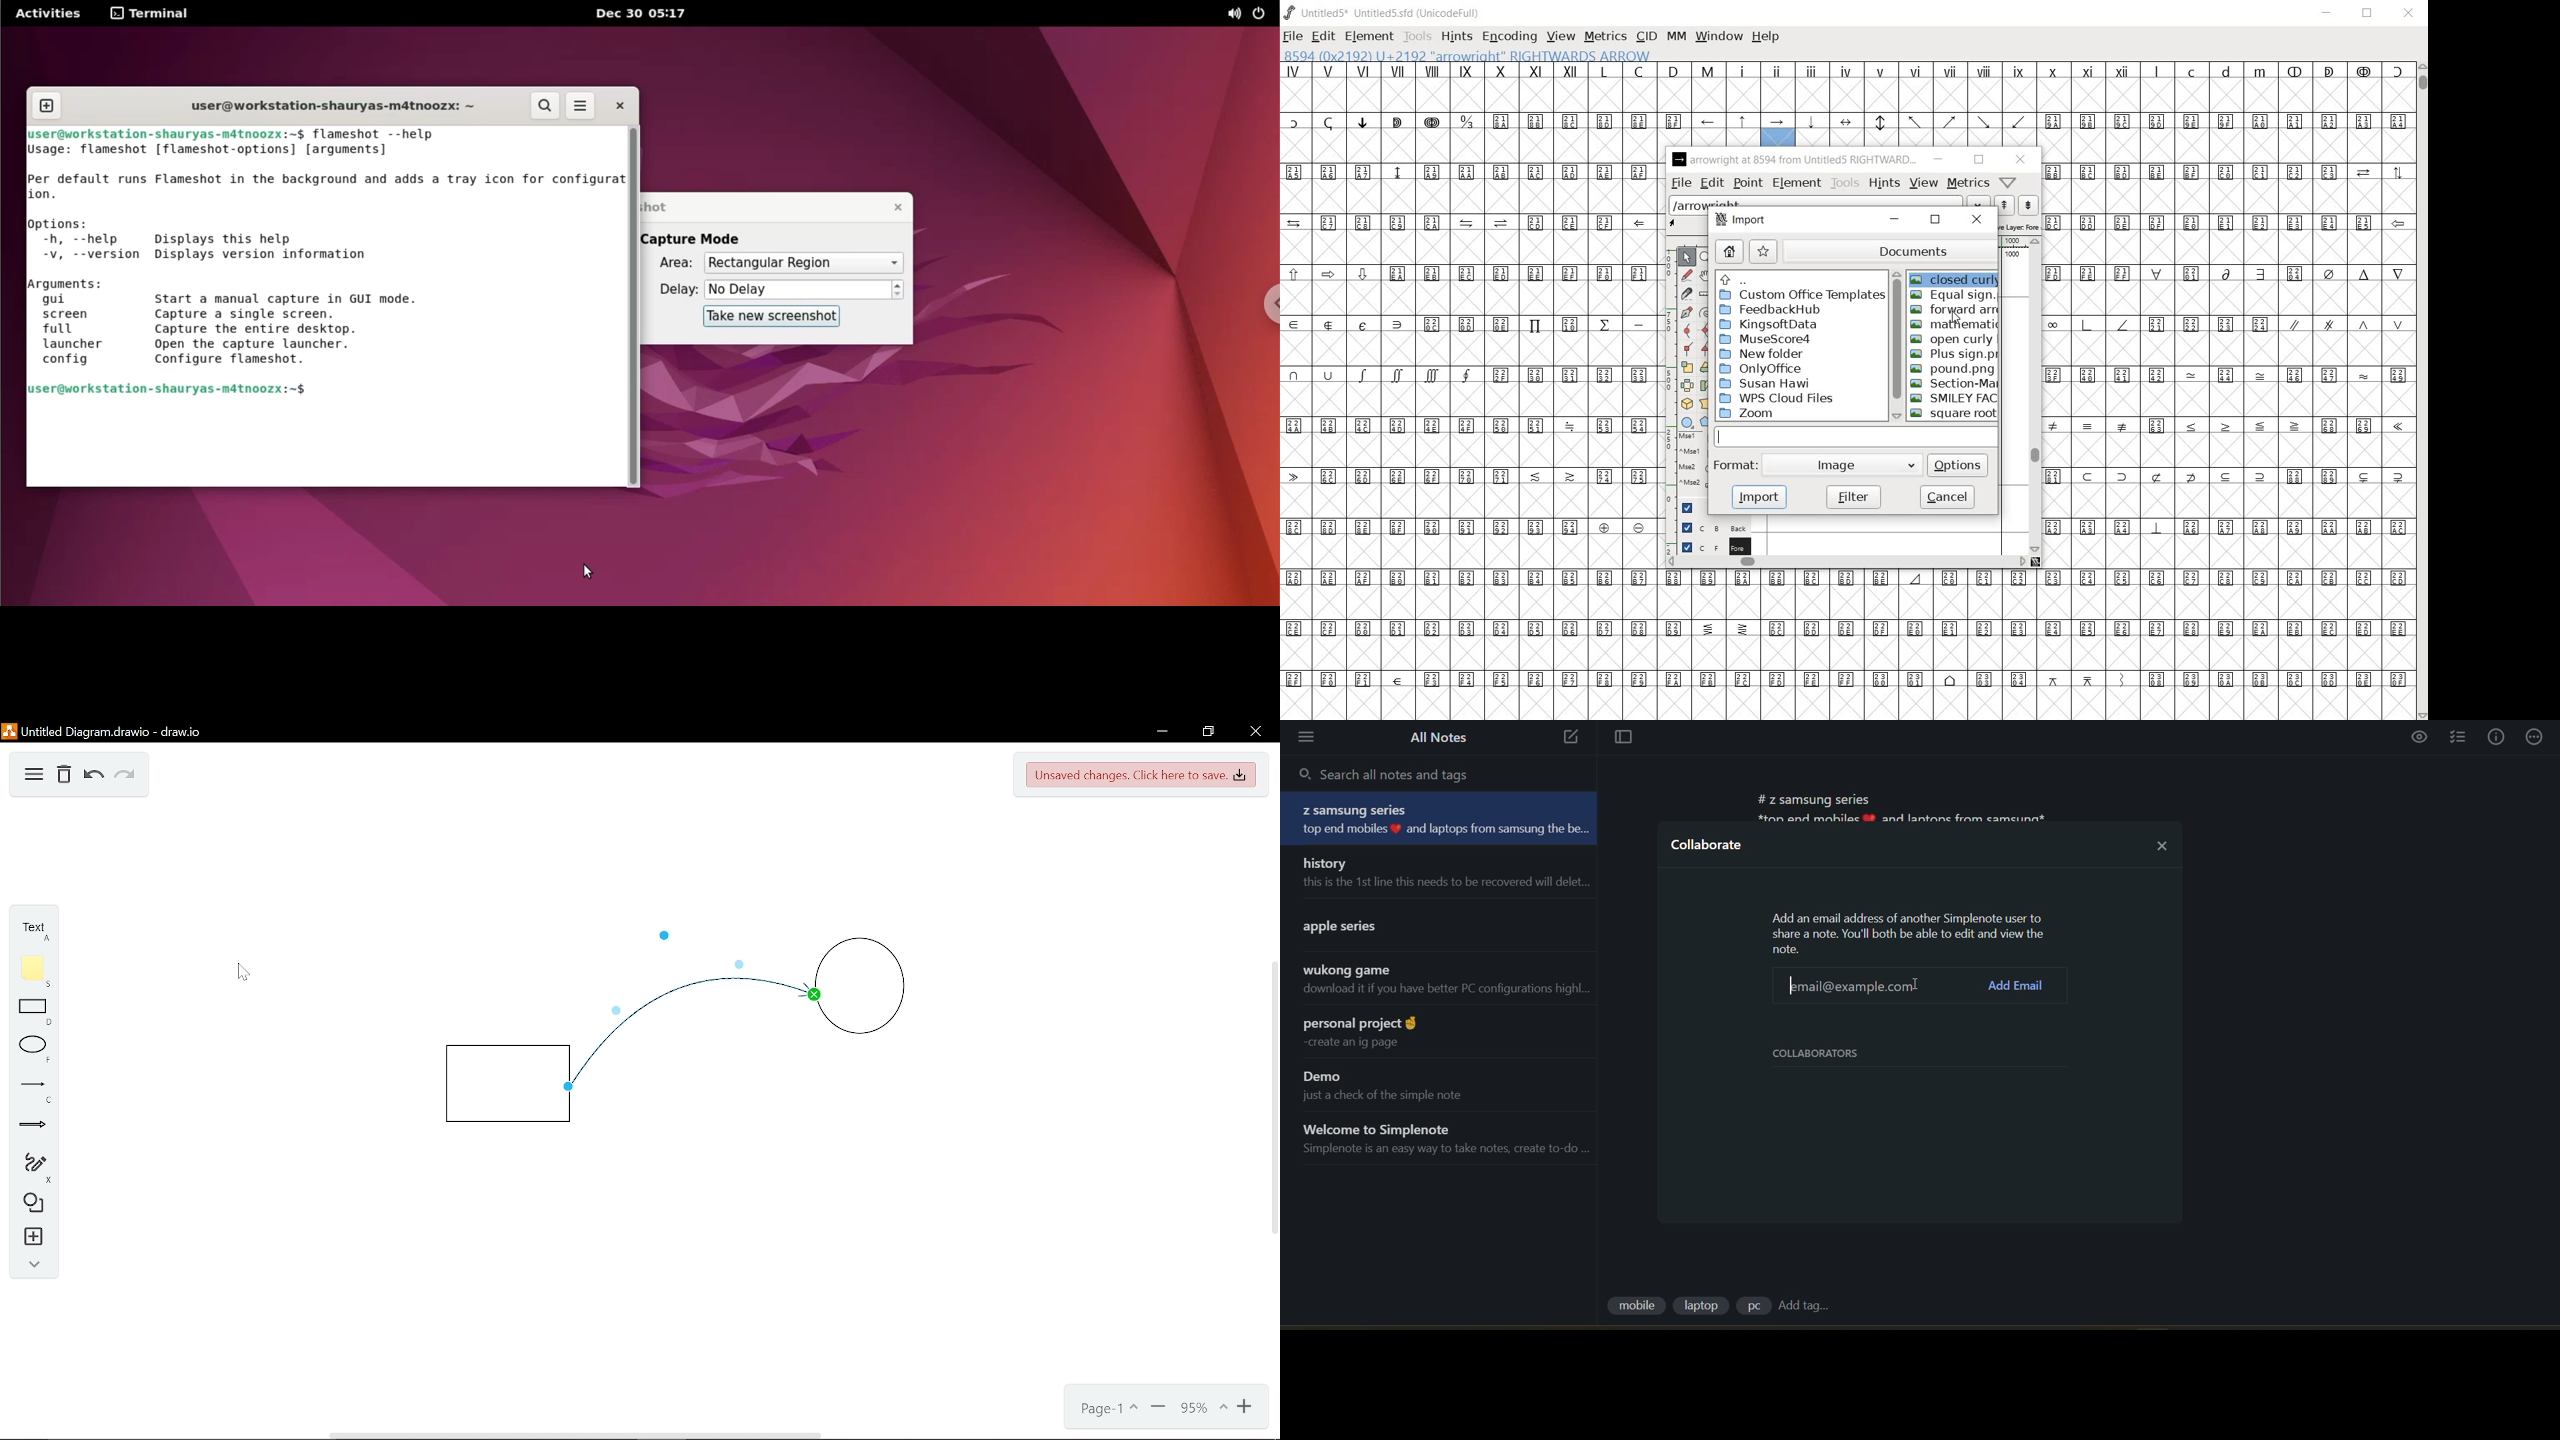 Image resolution: width=2576 pixels, height=1456 pixels. Describe the element at coordinates (1758, 497) in the screenshot. I see `Import` at that location.